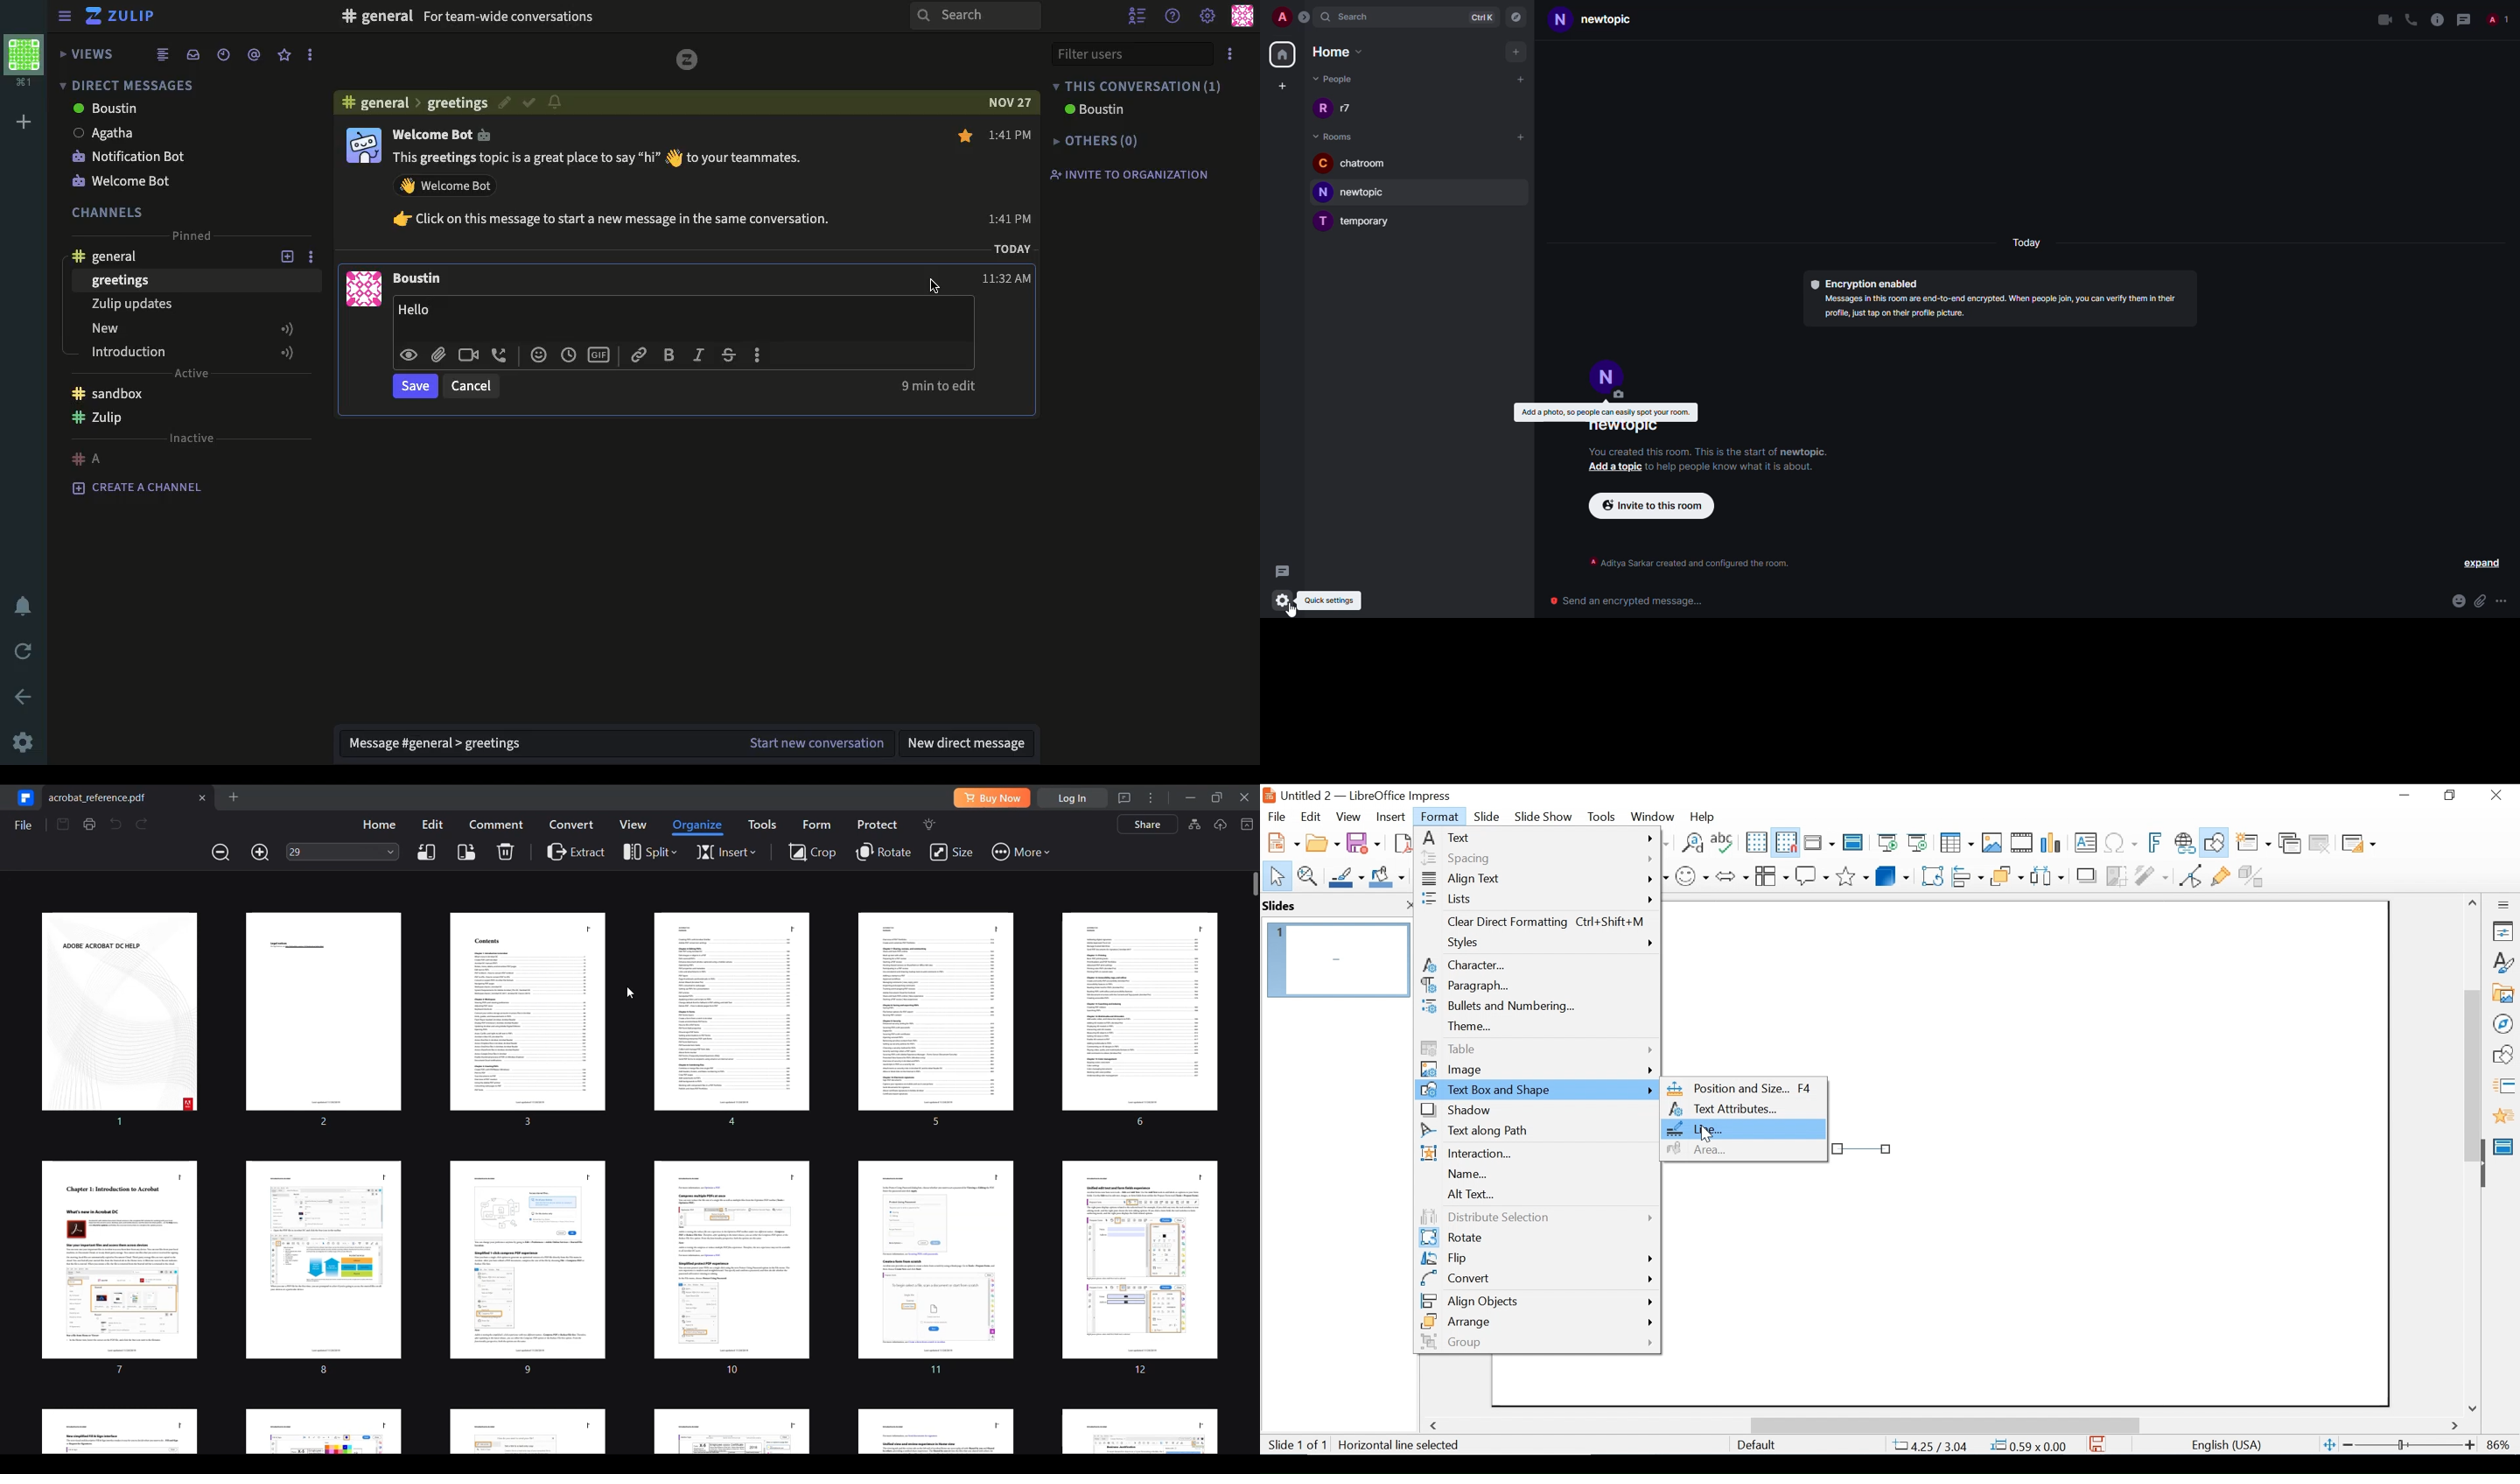 This screenshot has width=2520, height=1484. Describe the element at coordinates (122, 18) in the screenshot. I see `Zulip` at that location.